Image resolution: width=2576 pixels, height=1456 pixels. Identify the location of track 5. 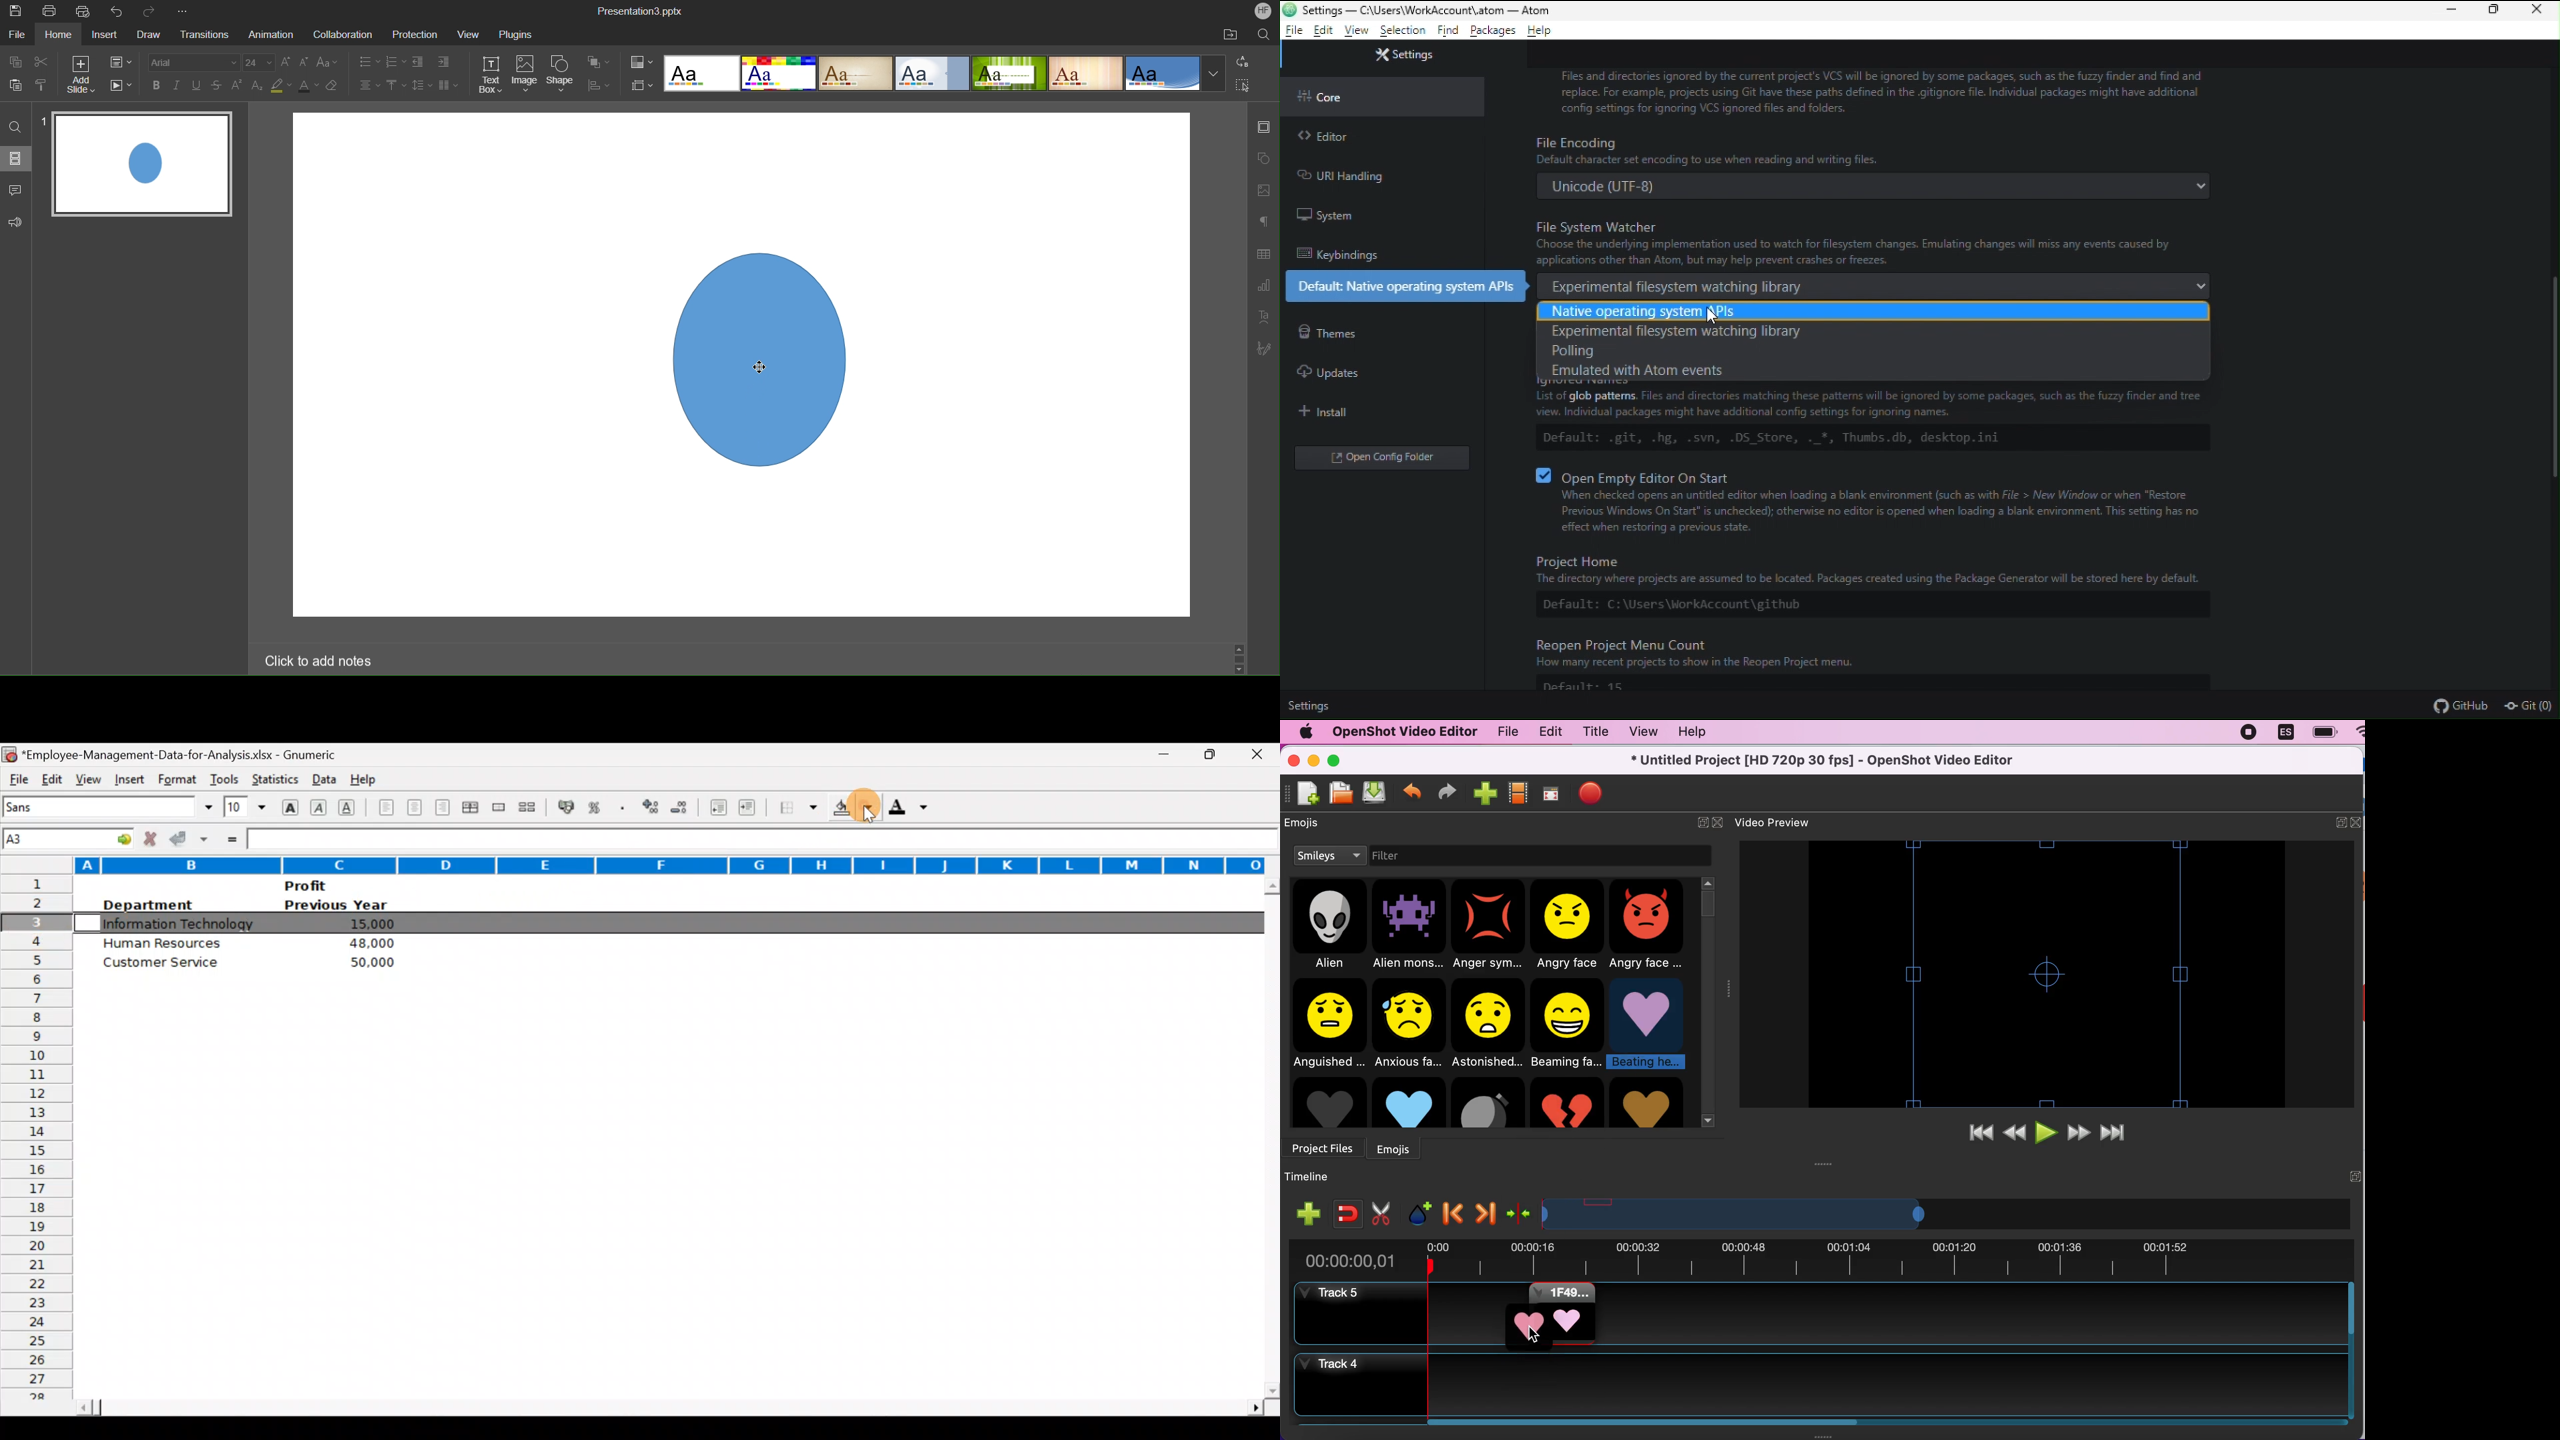
(1970, 1314).